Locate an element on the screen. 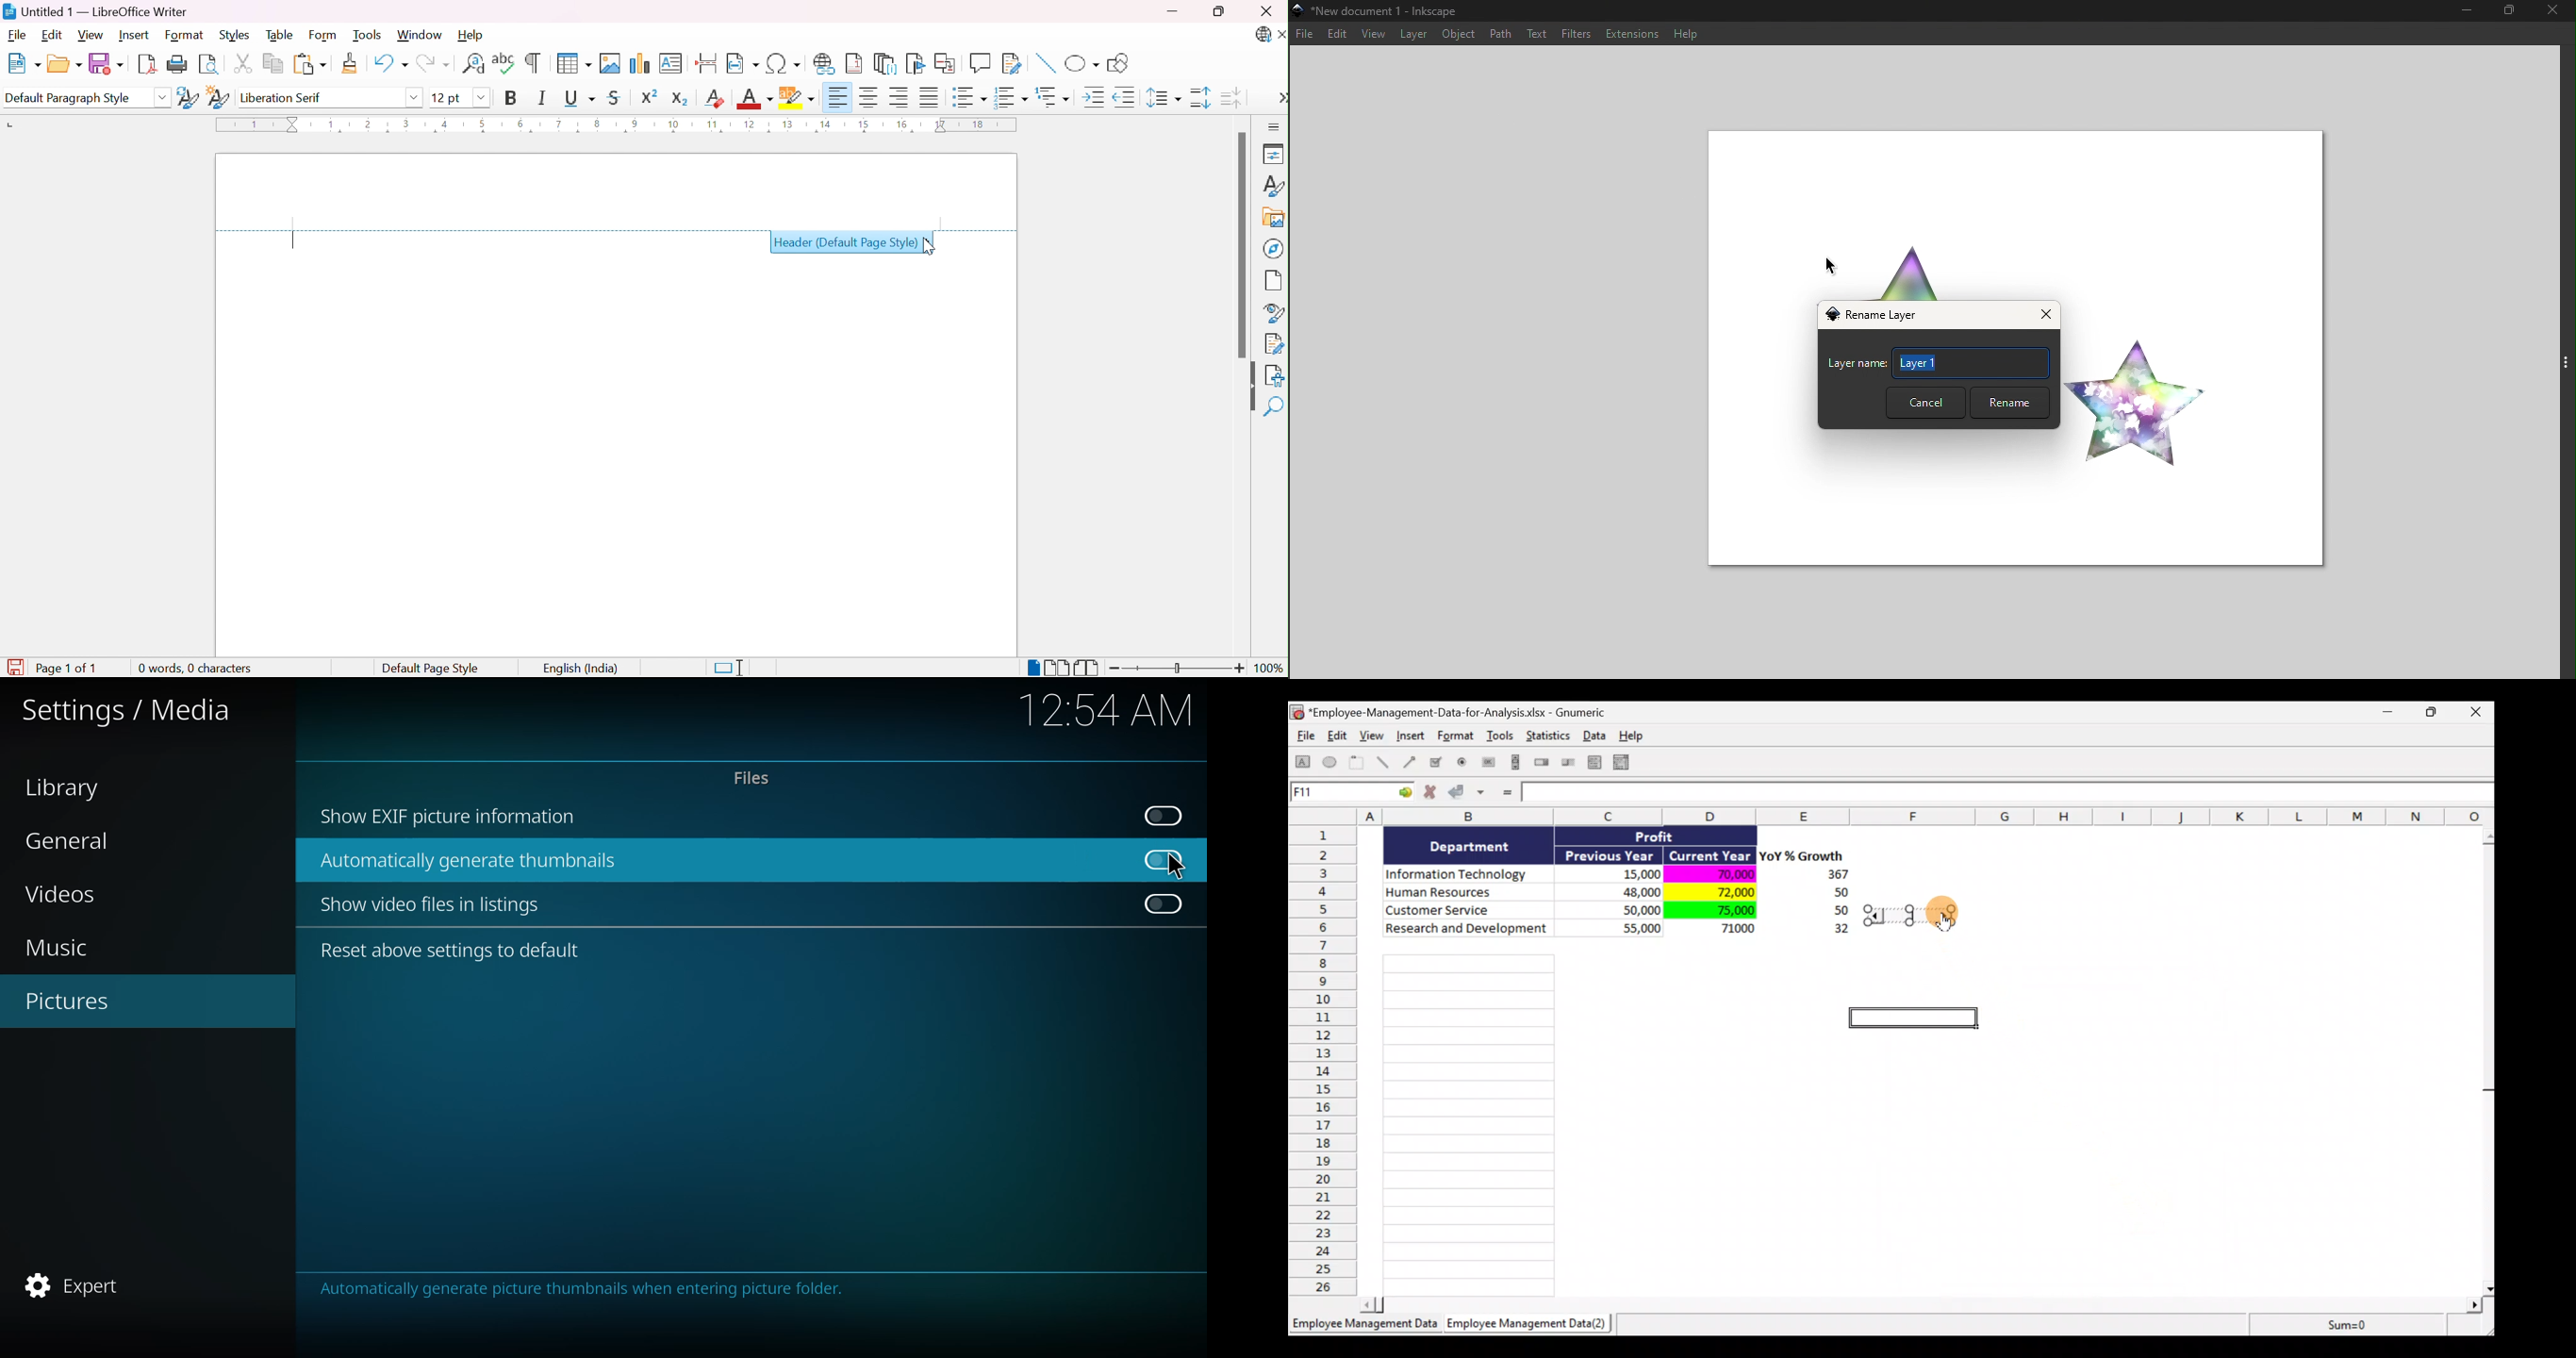  Find is located at coordinates (1273, 406).